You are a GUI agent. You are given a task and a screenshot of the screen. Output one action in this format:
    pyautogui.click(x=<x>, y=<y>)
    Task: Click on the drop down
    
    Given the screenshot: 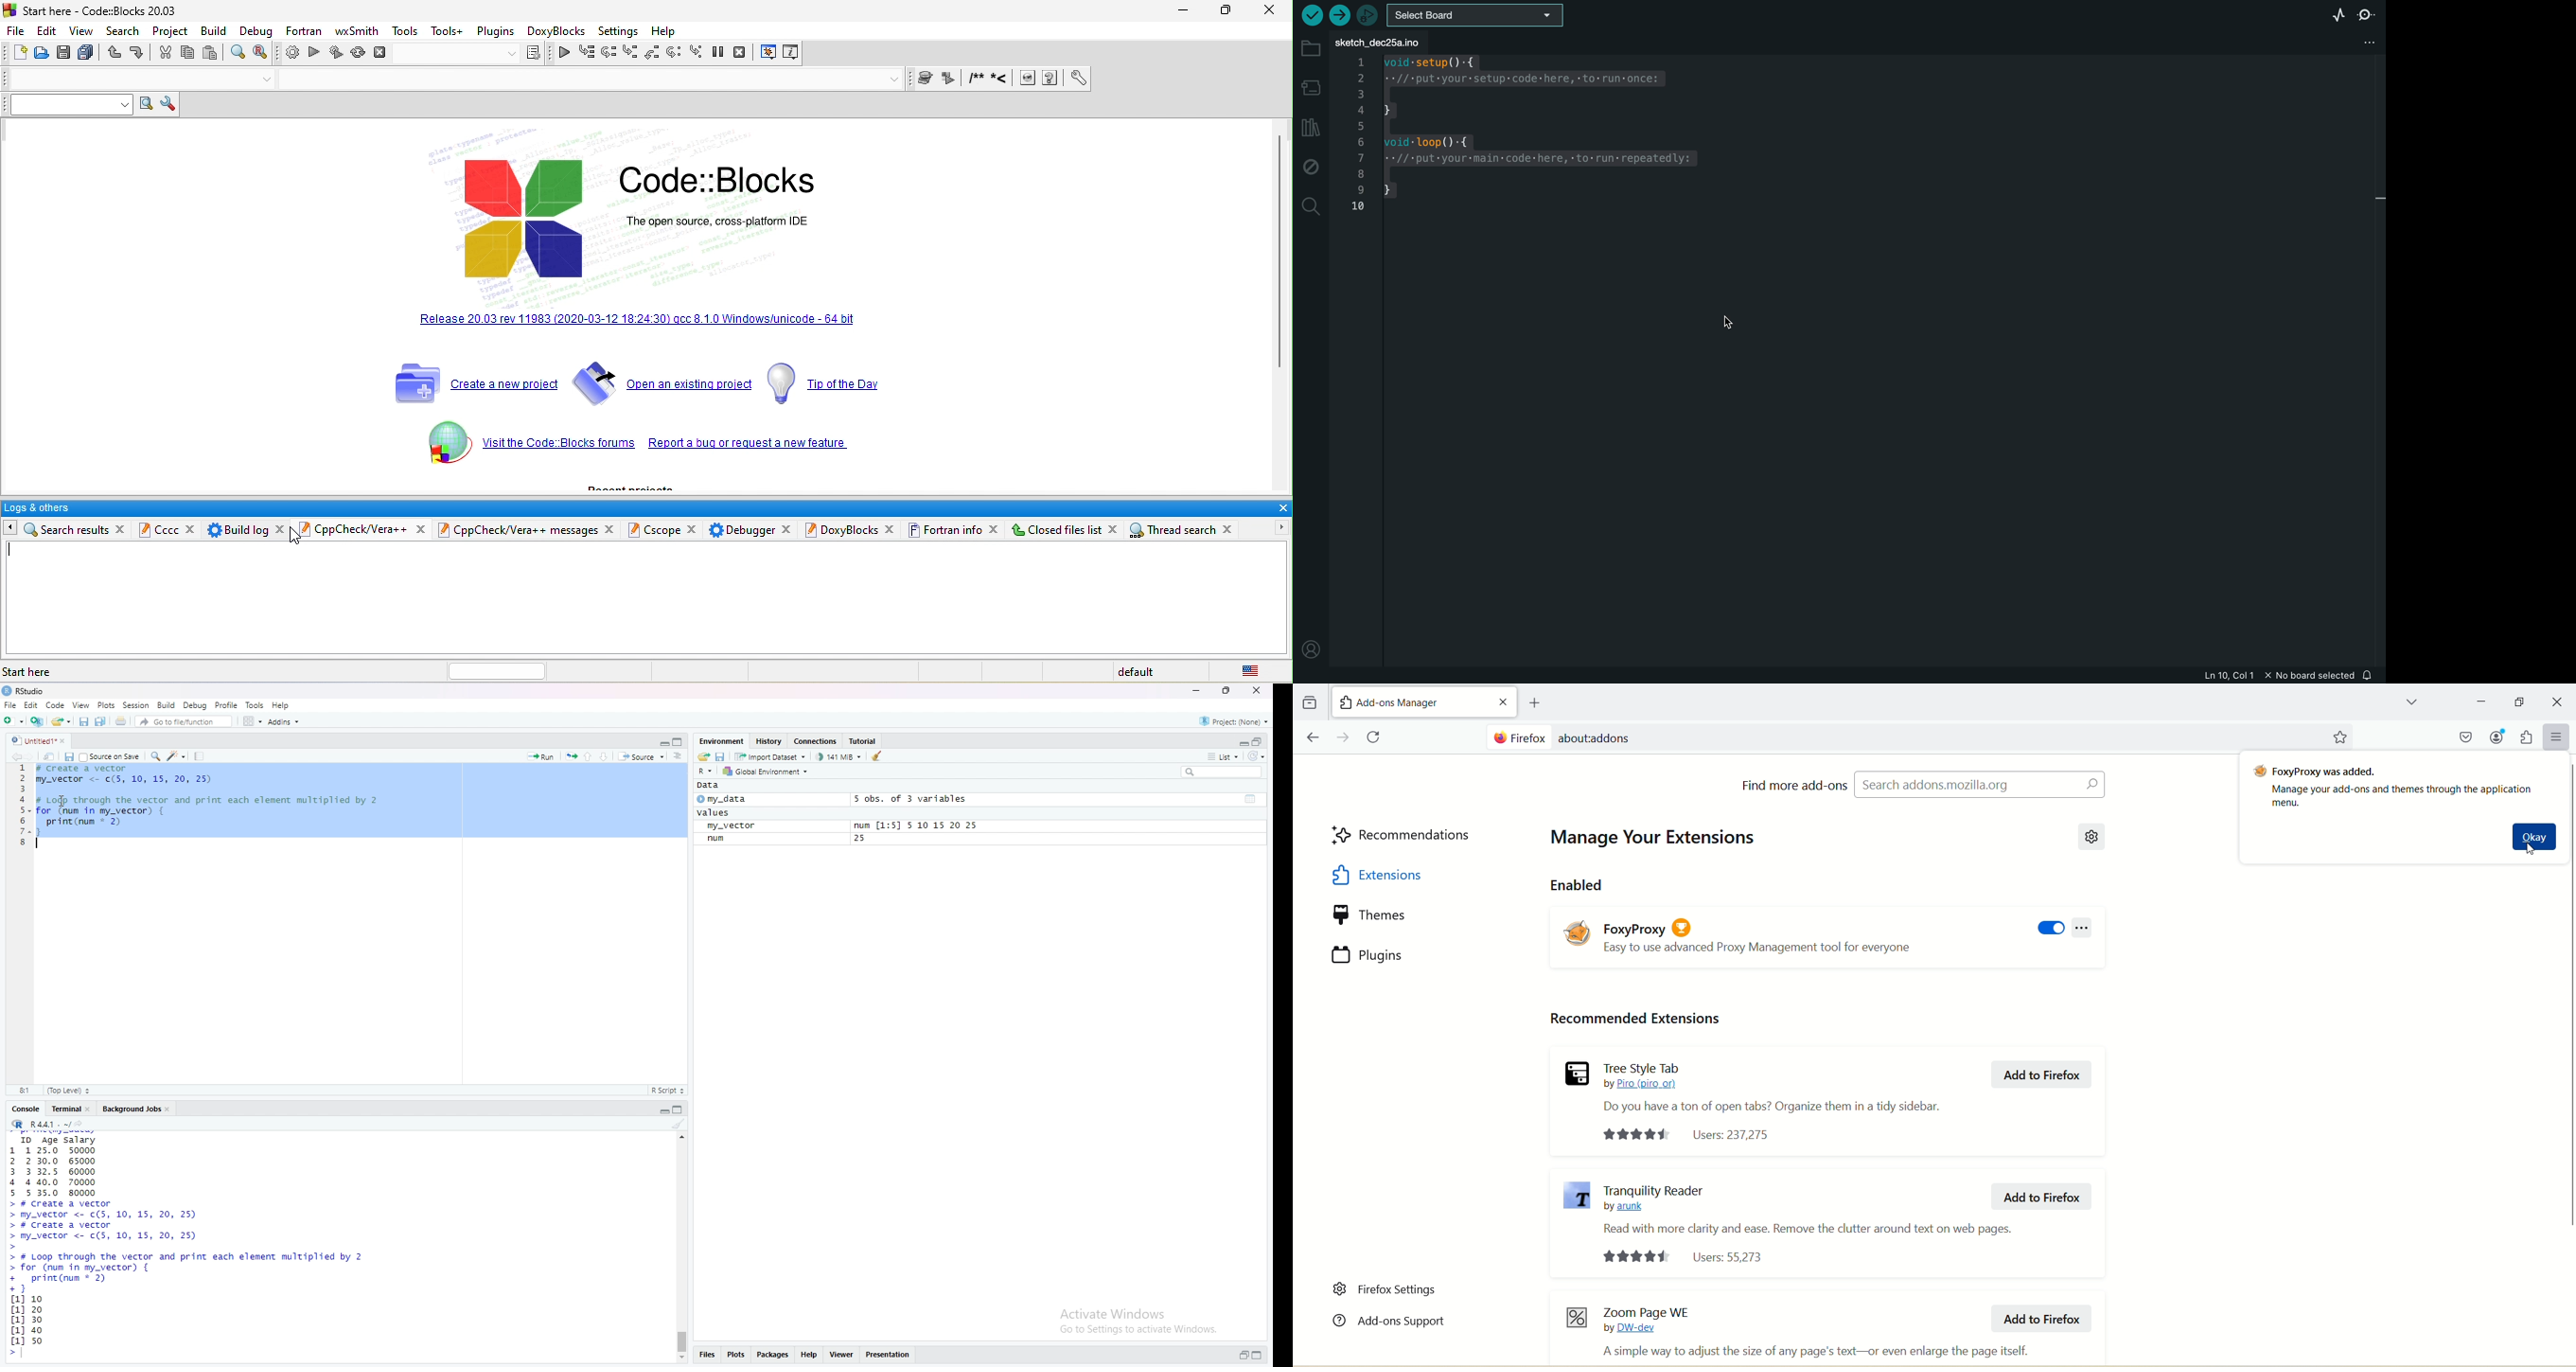 What is the action you would take?
    pyautogui.click(x=268, y=81)
    